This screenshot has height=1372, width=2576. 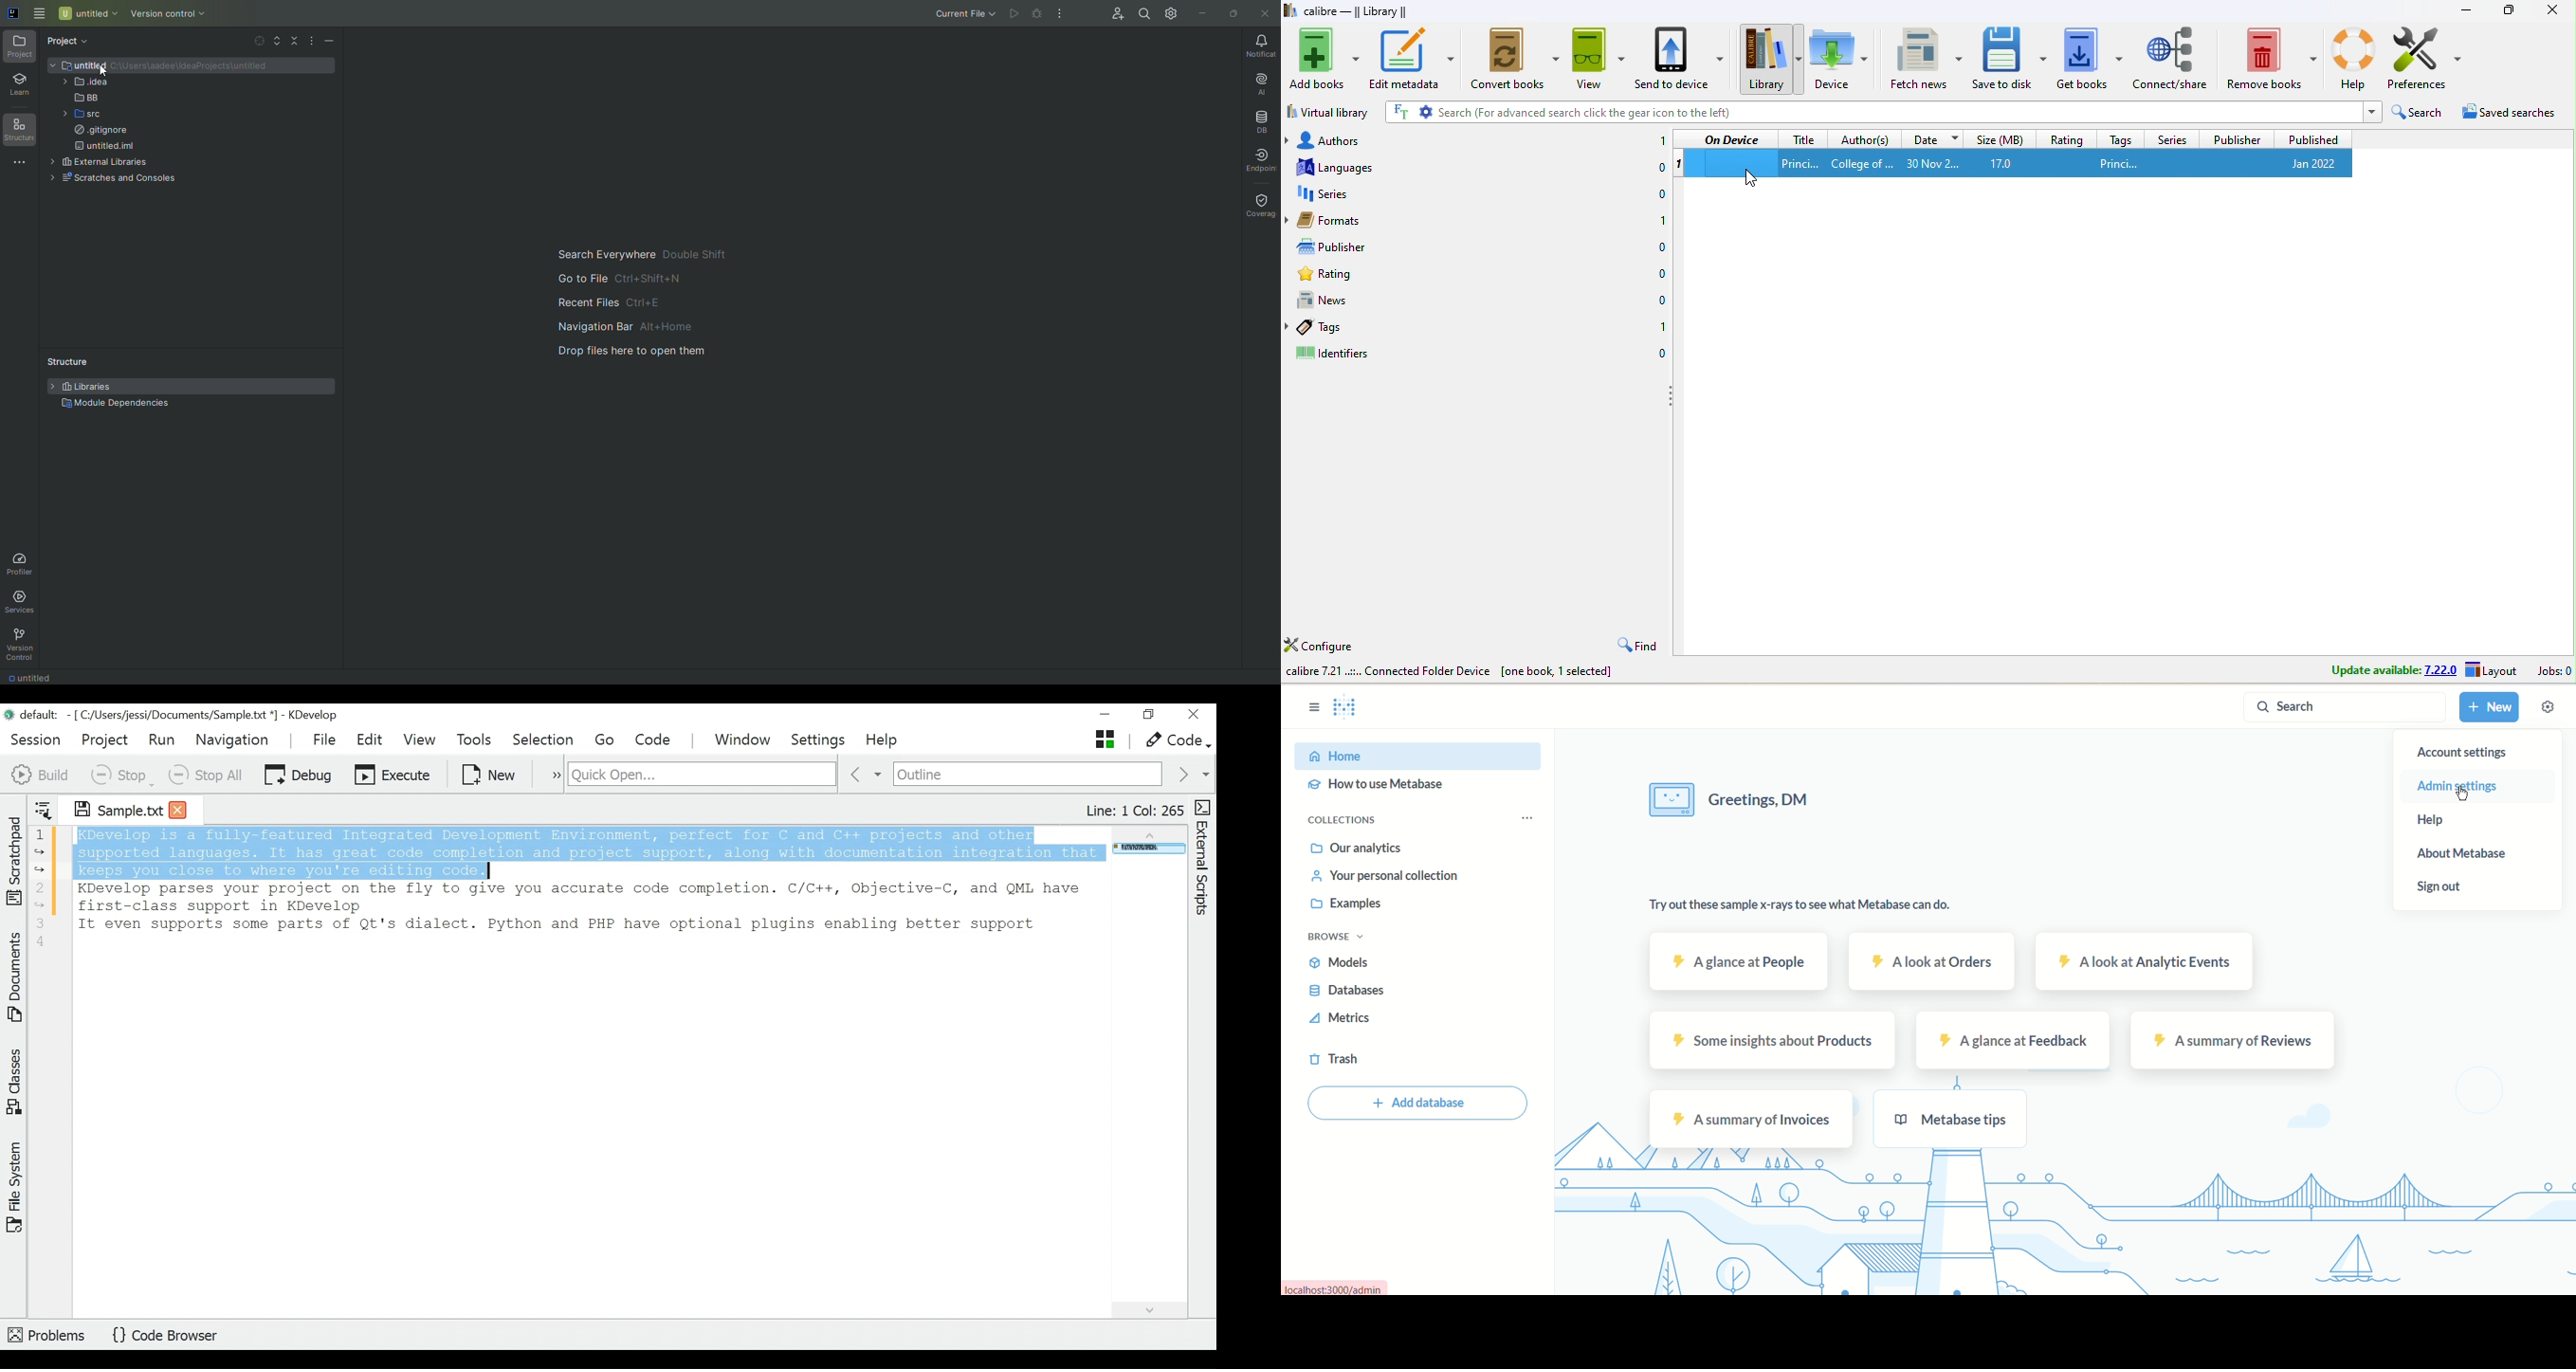 What do you see at coordinates (1325, 59) in the screenshot?
I see `add books` at bounding box center [1325, 59].